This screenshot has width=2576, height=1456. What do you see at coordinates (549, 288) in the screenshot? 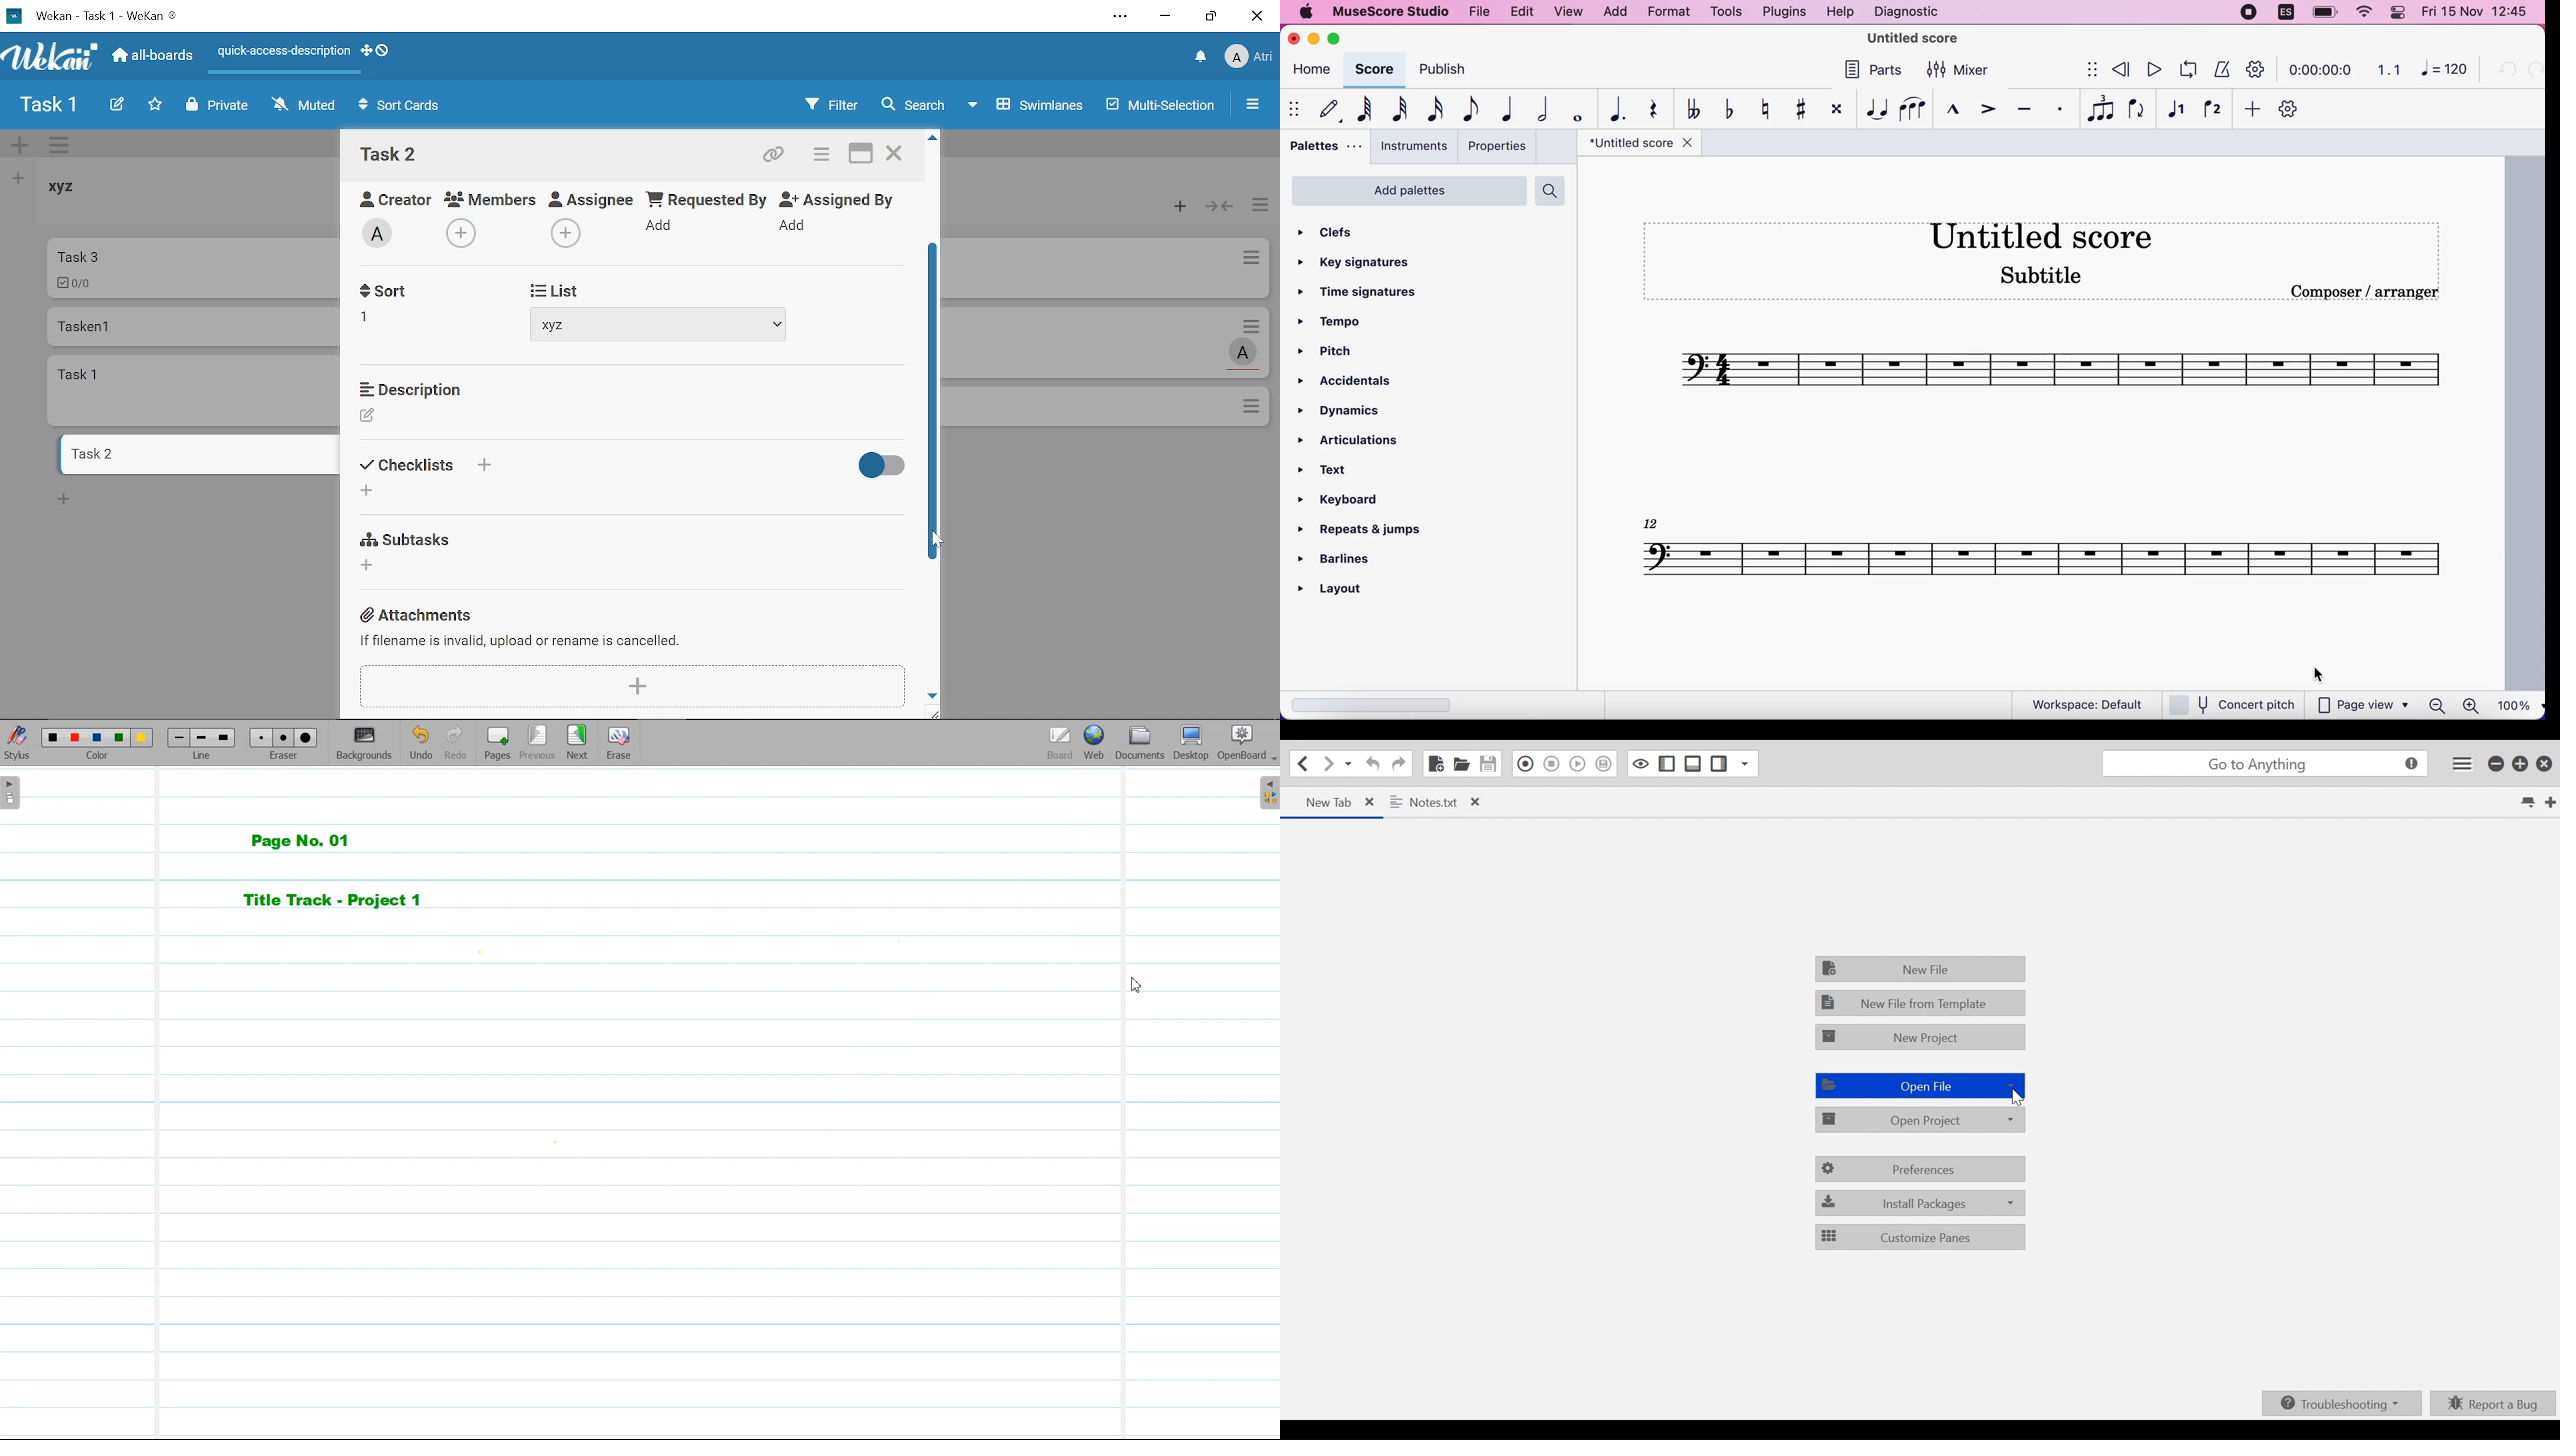
I see `Start` at bounding box center [549, 288].